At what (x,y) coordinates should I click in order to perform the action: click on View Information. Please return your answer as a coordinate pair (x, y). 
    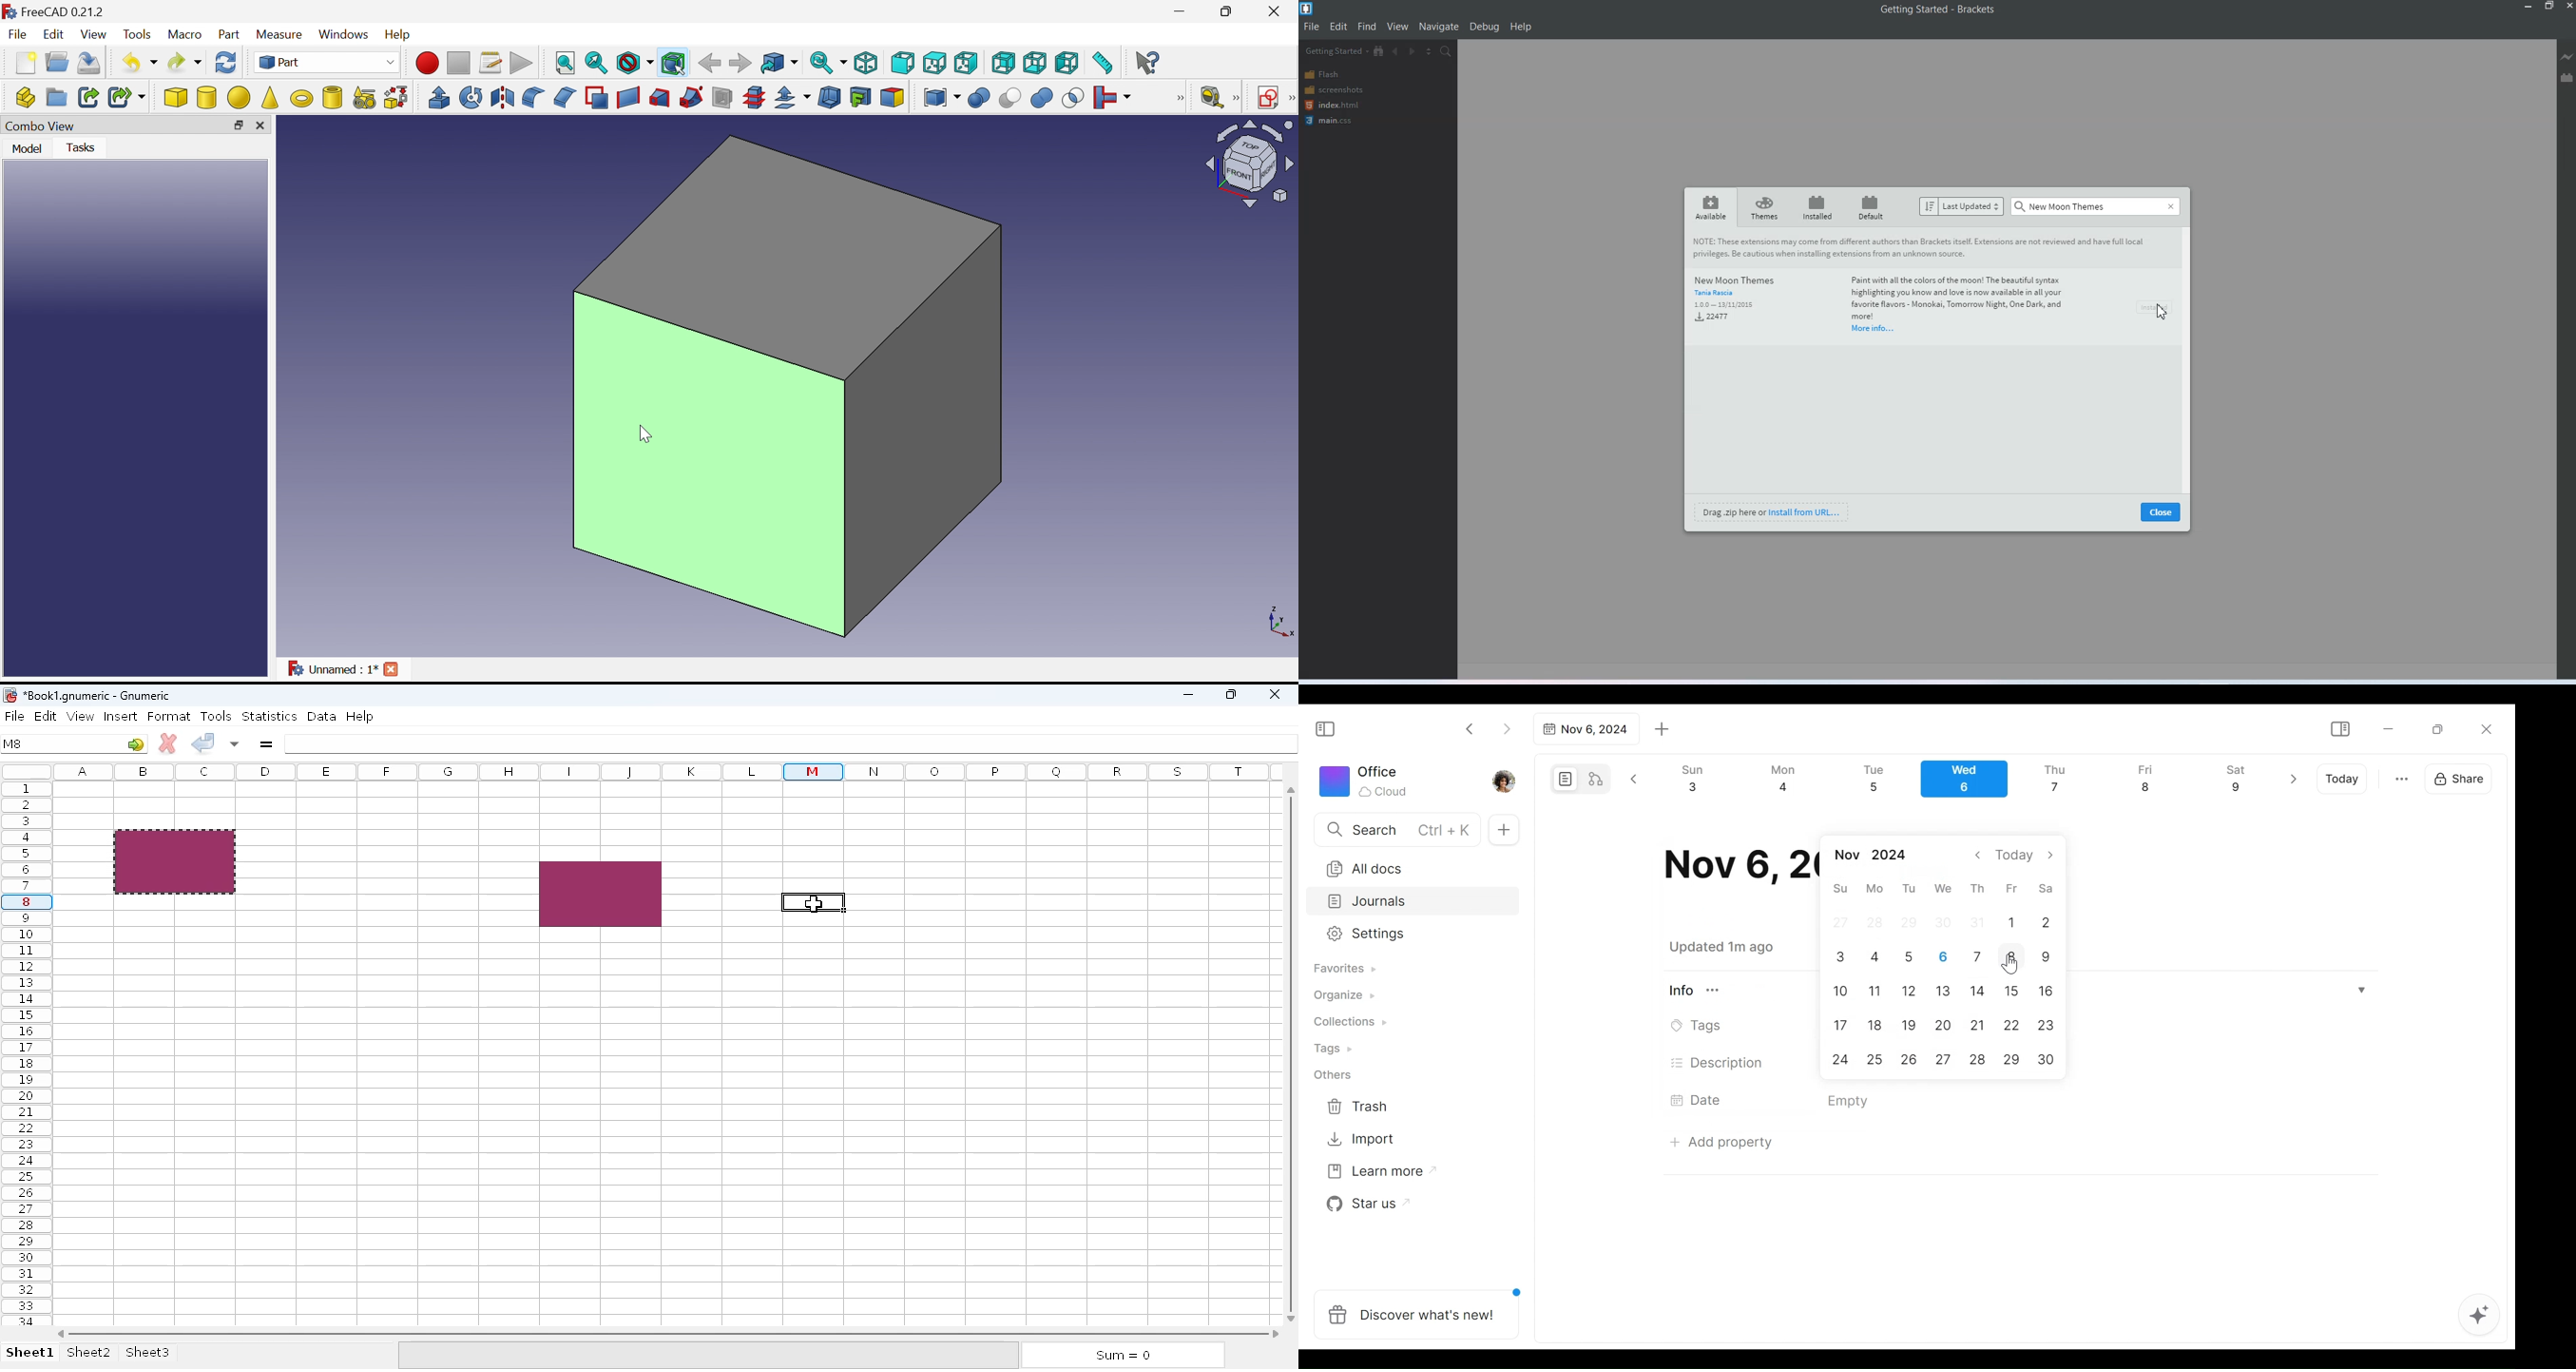
    Looking at the image, I should click on (1702, 990).